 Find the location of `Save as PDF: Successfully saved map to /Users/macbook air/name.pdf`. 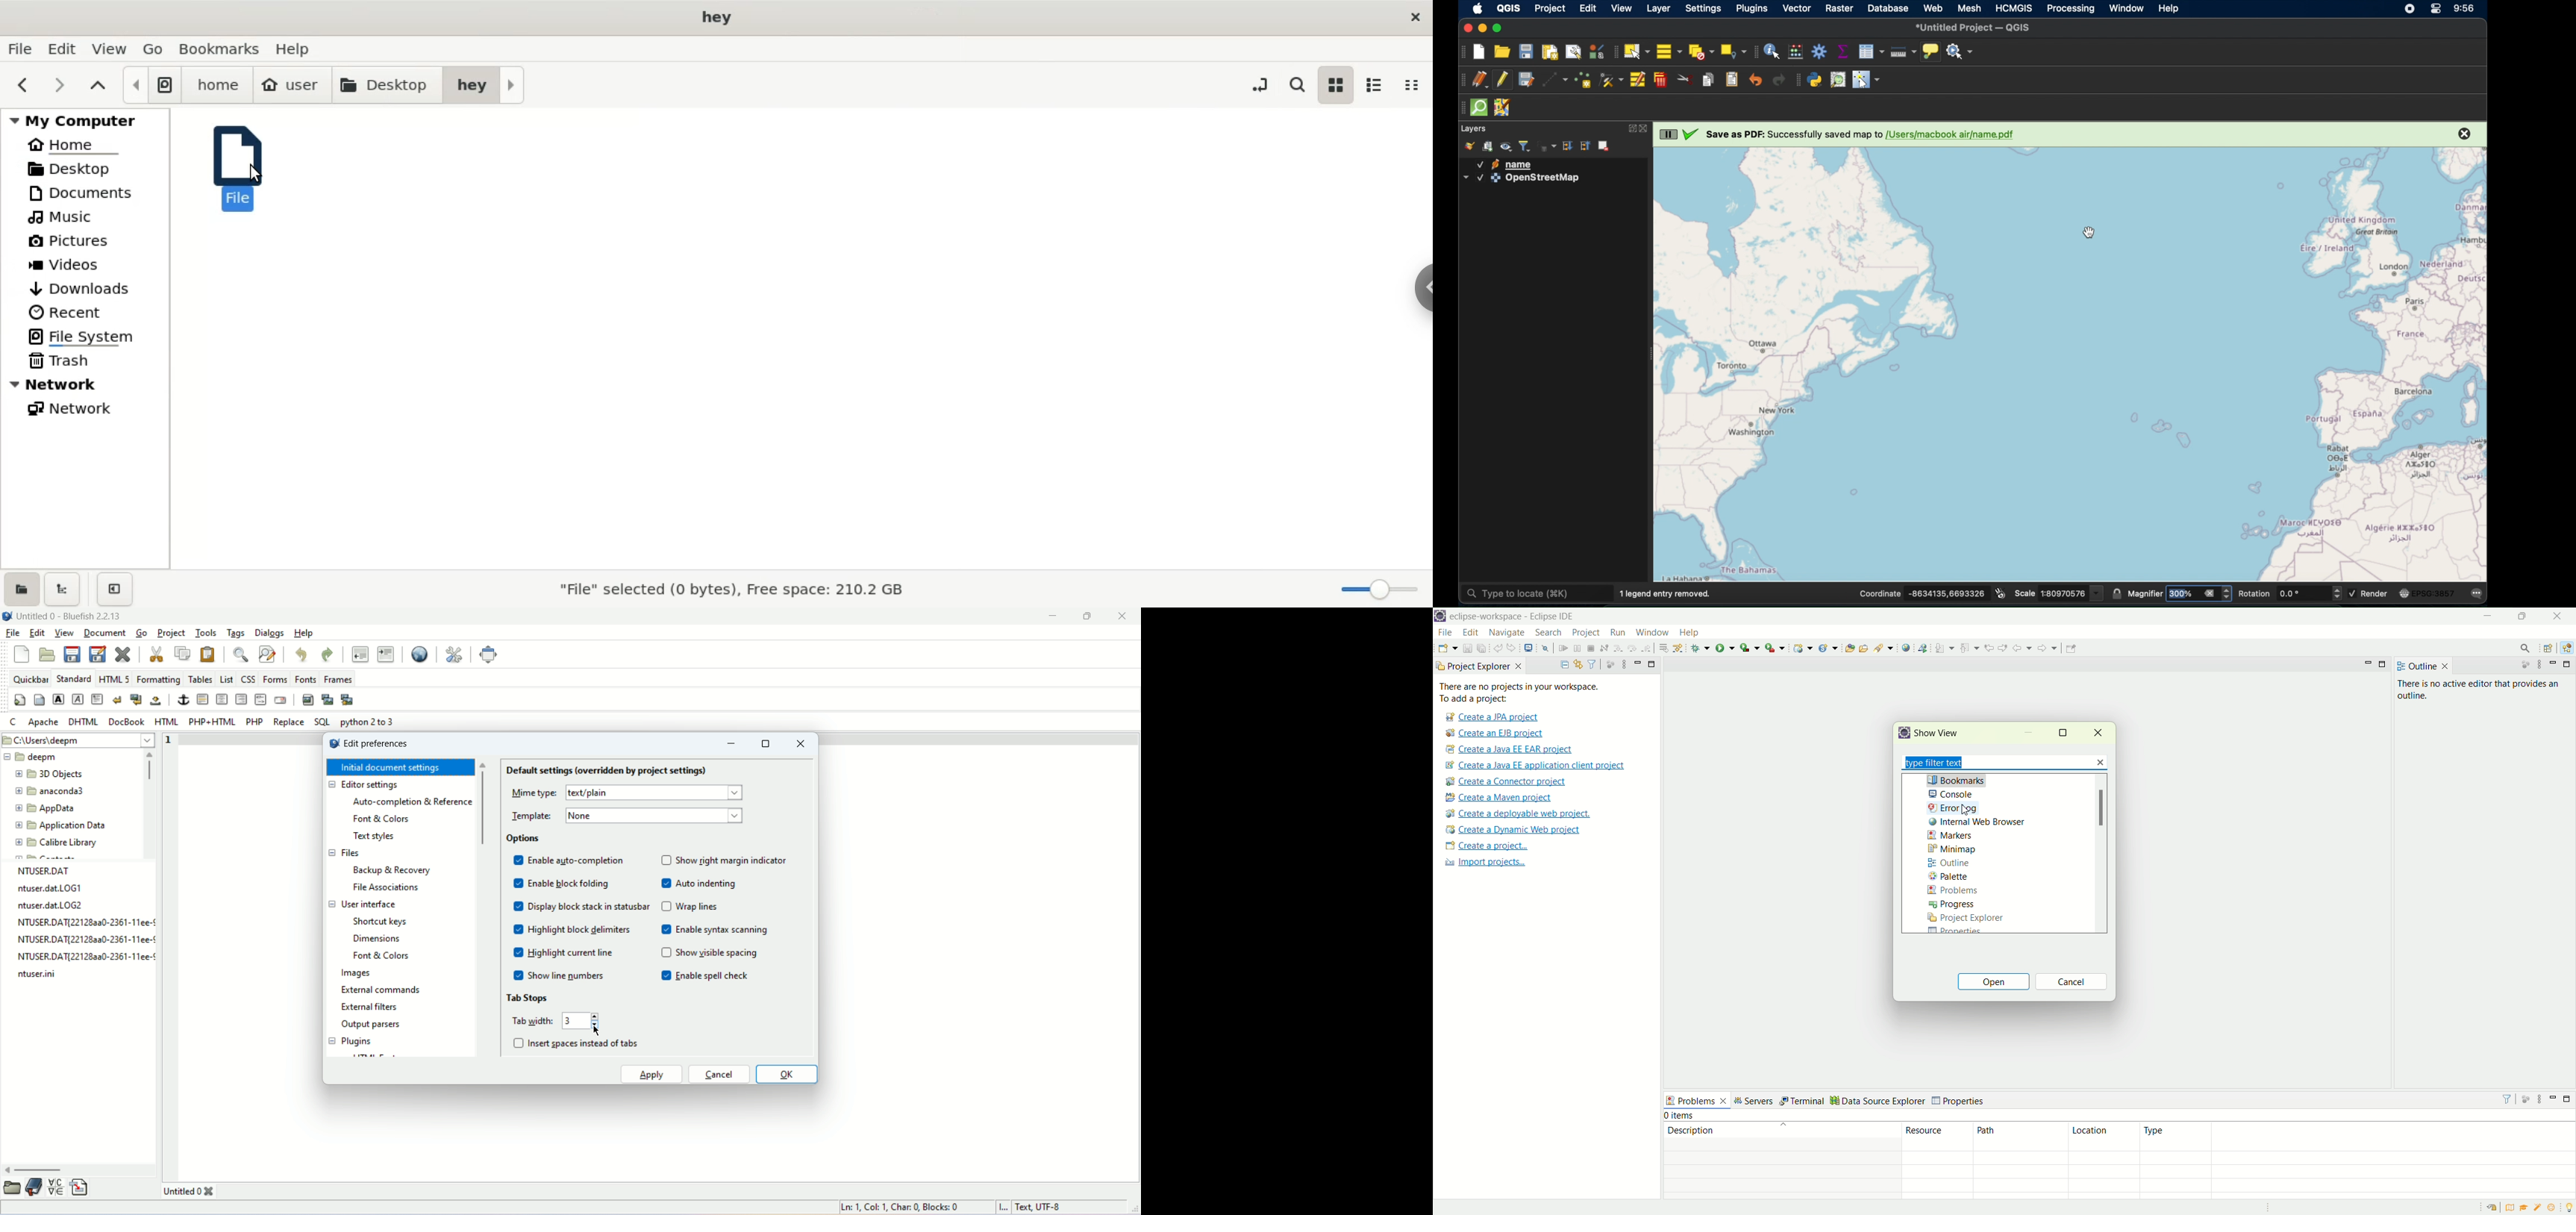

Save as PDF: Successfully saved map to /Users/macbook air/name.pdf is located at coordinates (1860, 135).